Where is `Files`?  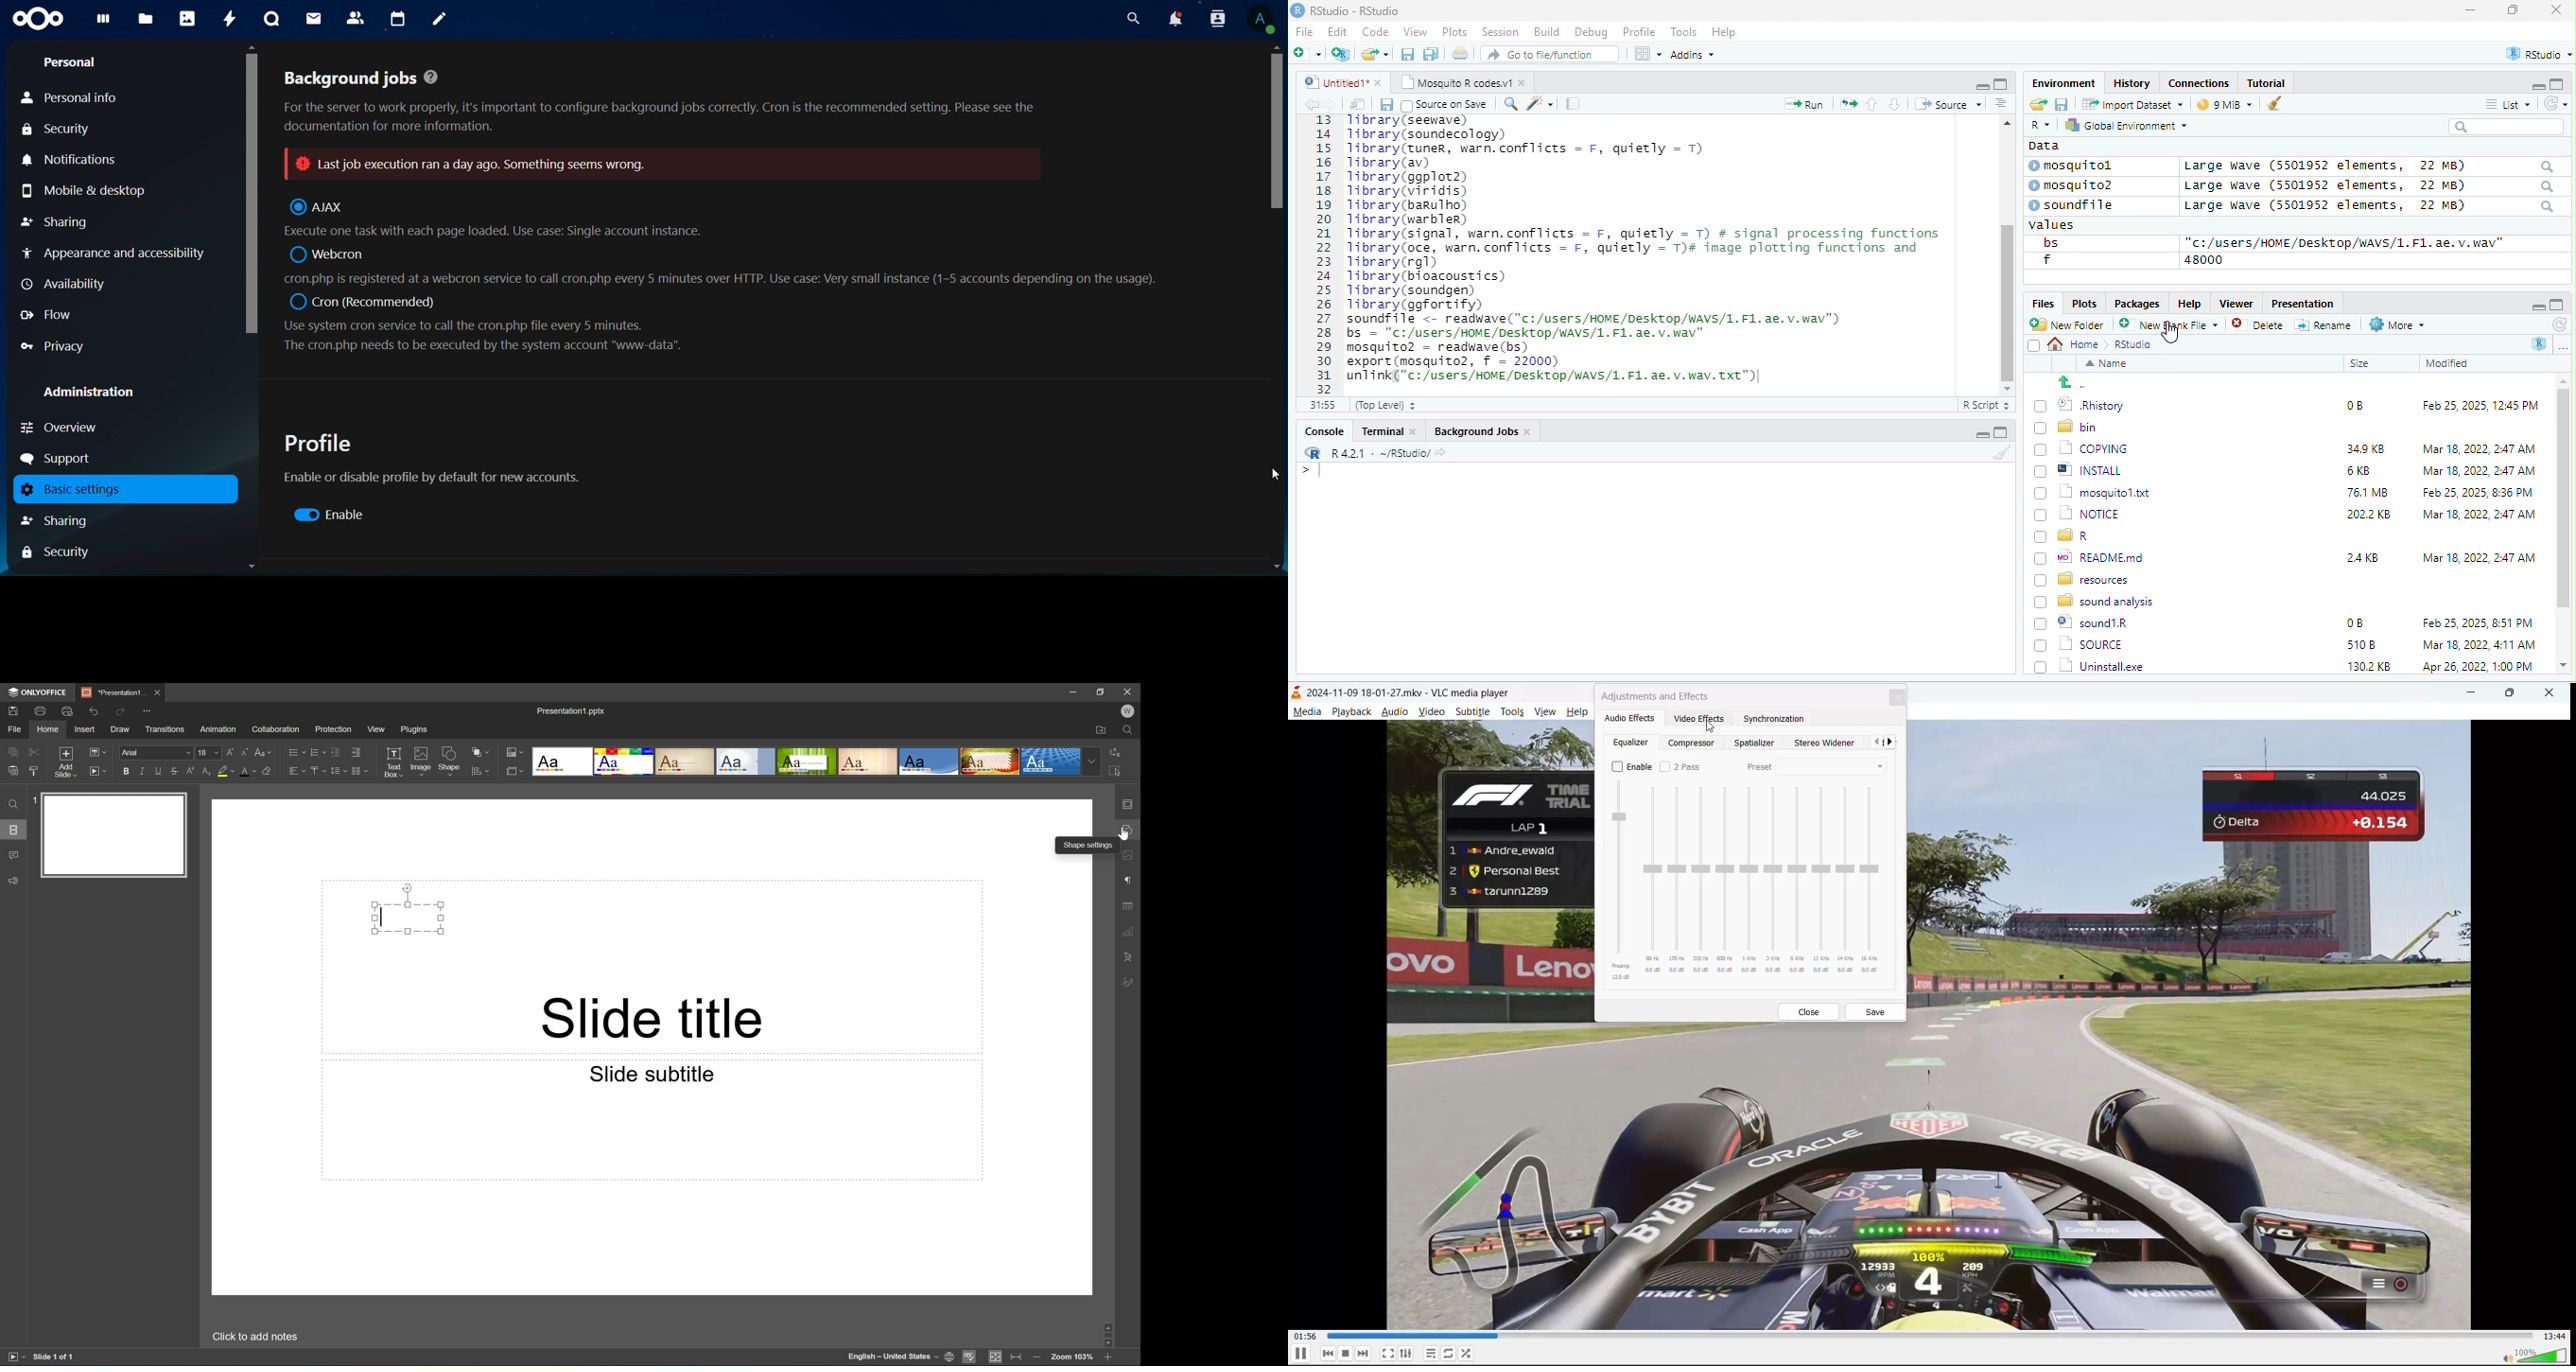
Files is located at coordinates (2040, 303).